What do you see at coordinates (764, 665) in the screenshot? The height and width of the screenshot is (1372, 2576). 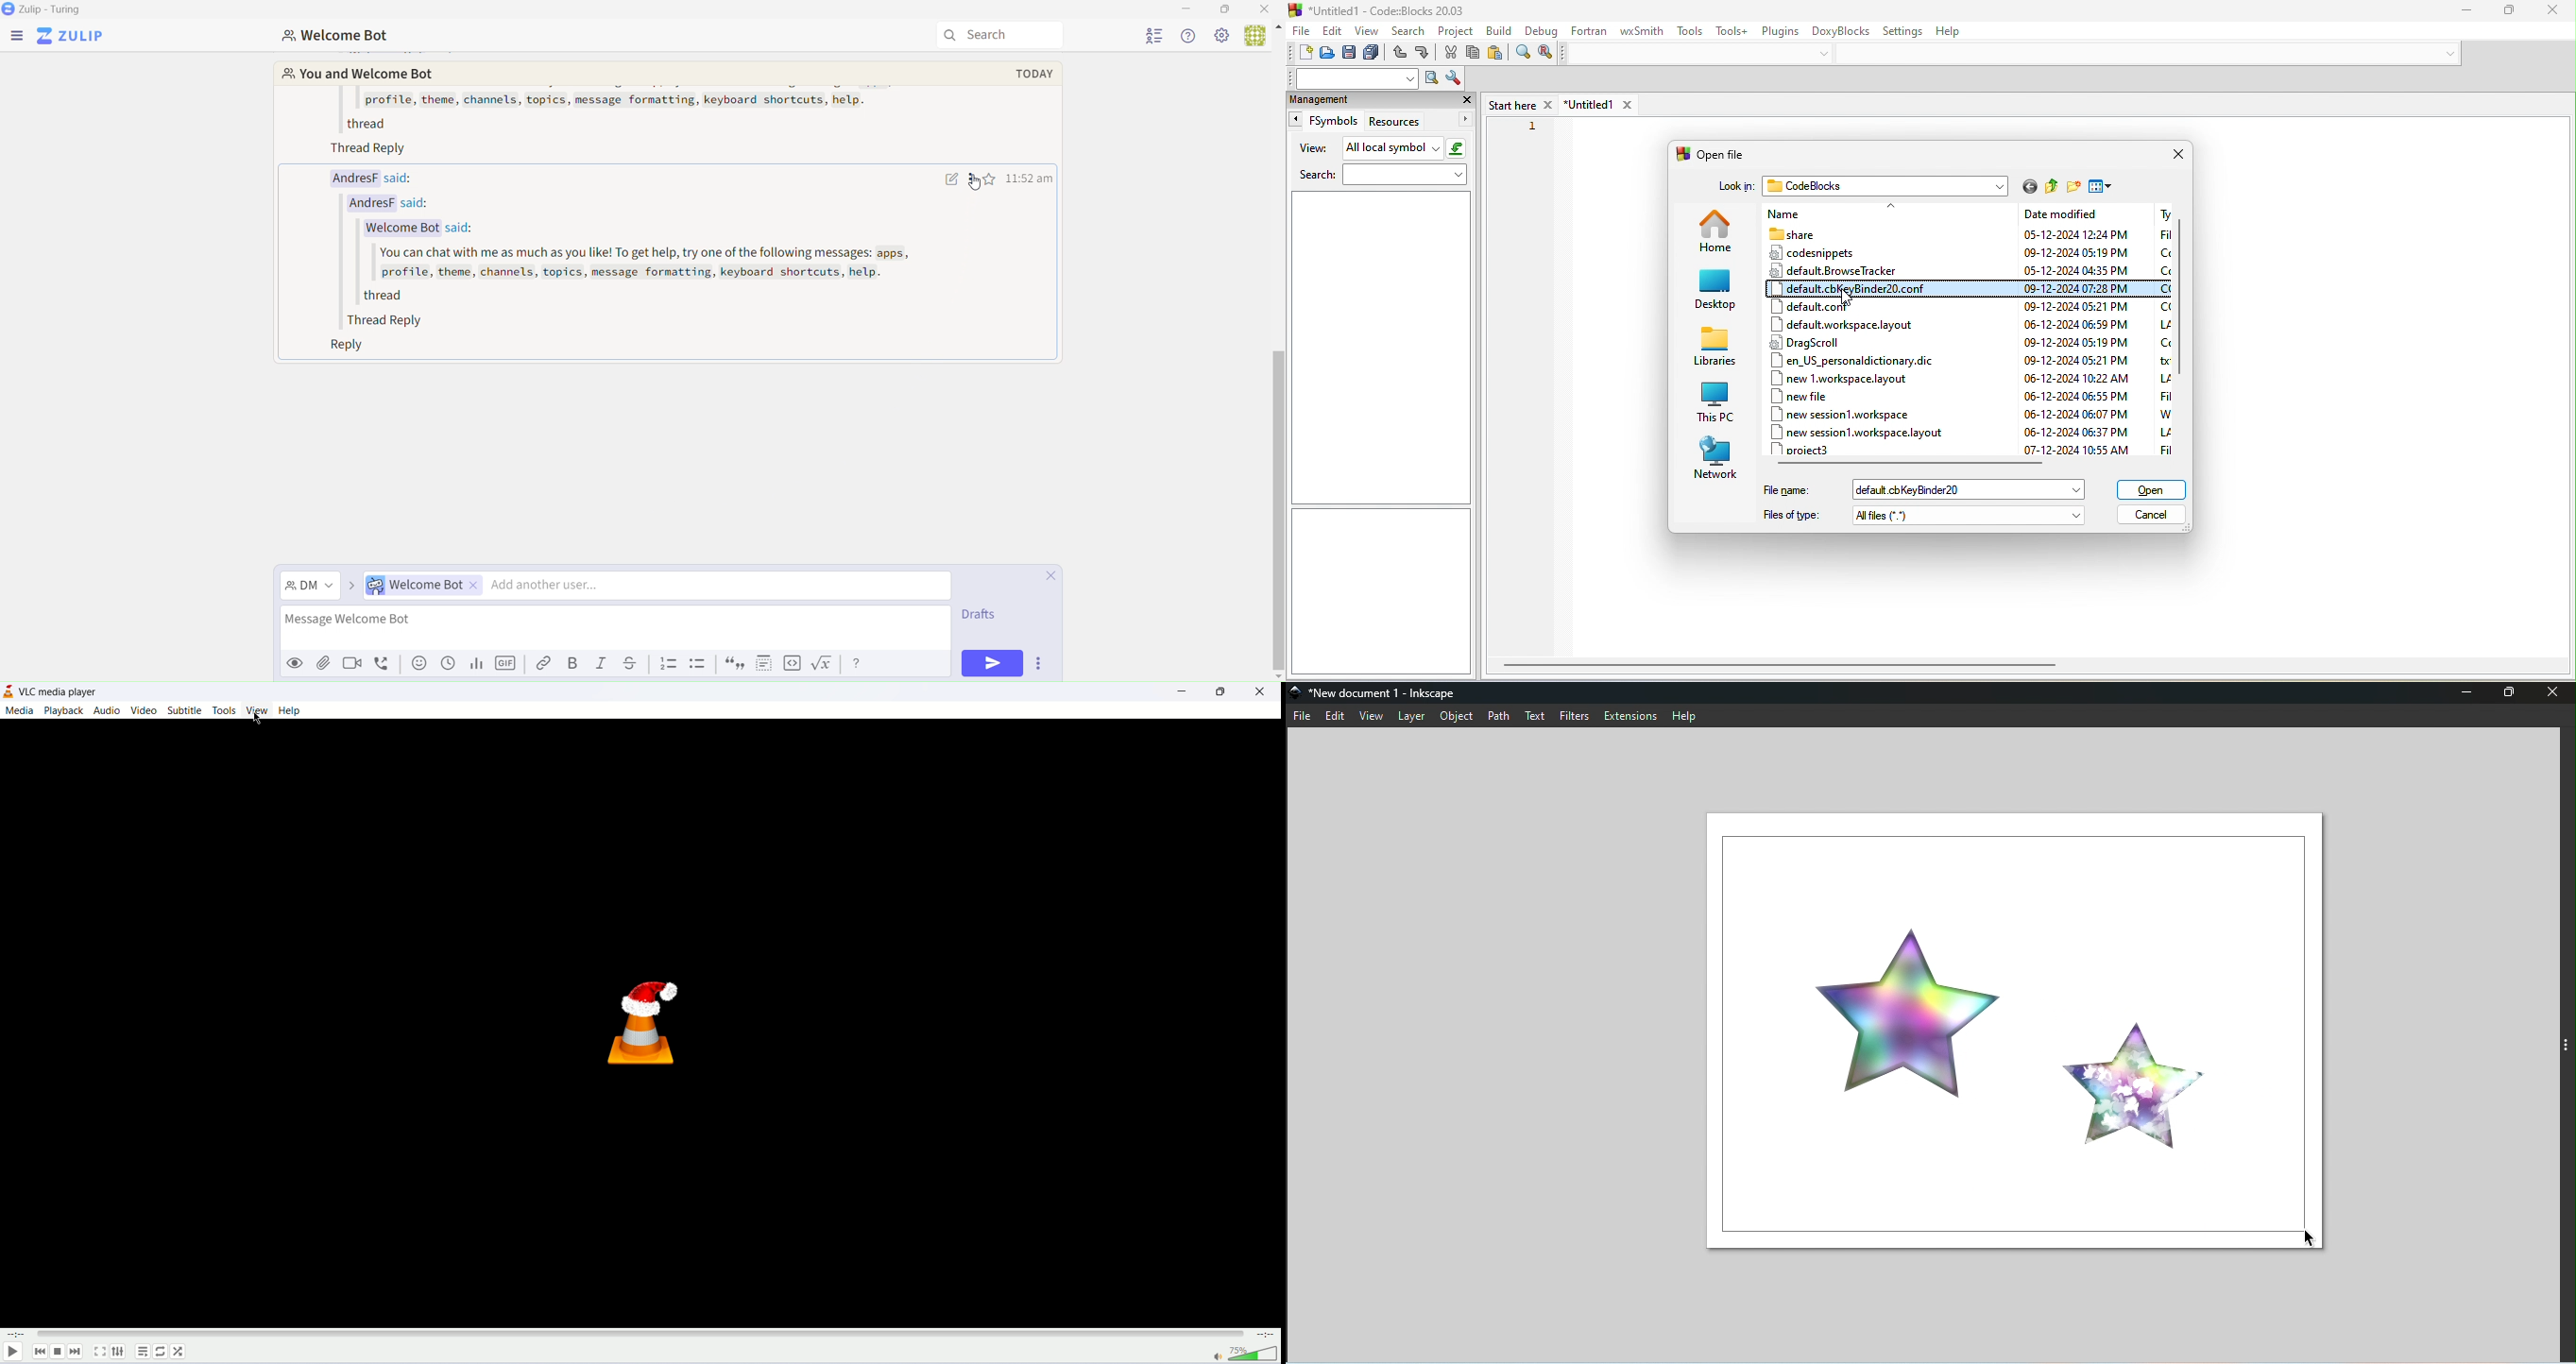 I see `spoiler` at bounding box center [764, 665].